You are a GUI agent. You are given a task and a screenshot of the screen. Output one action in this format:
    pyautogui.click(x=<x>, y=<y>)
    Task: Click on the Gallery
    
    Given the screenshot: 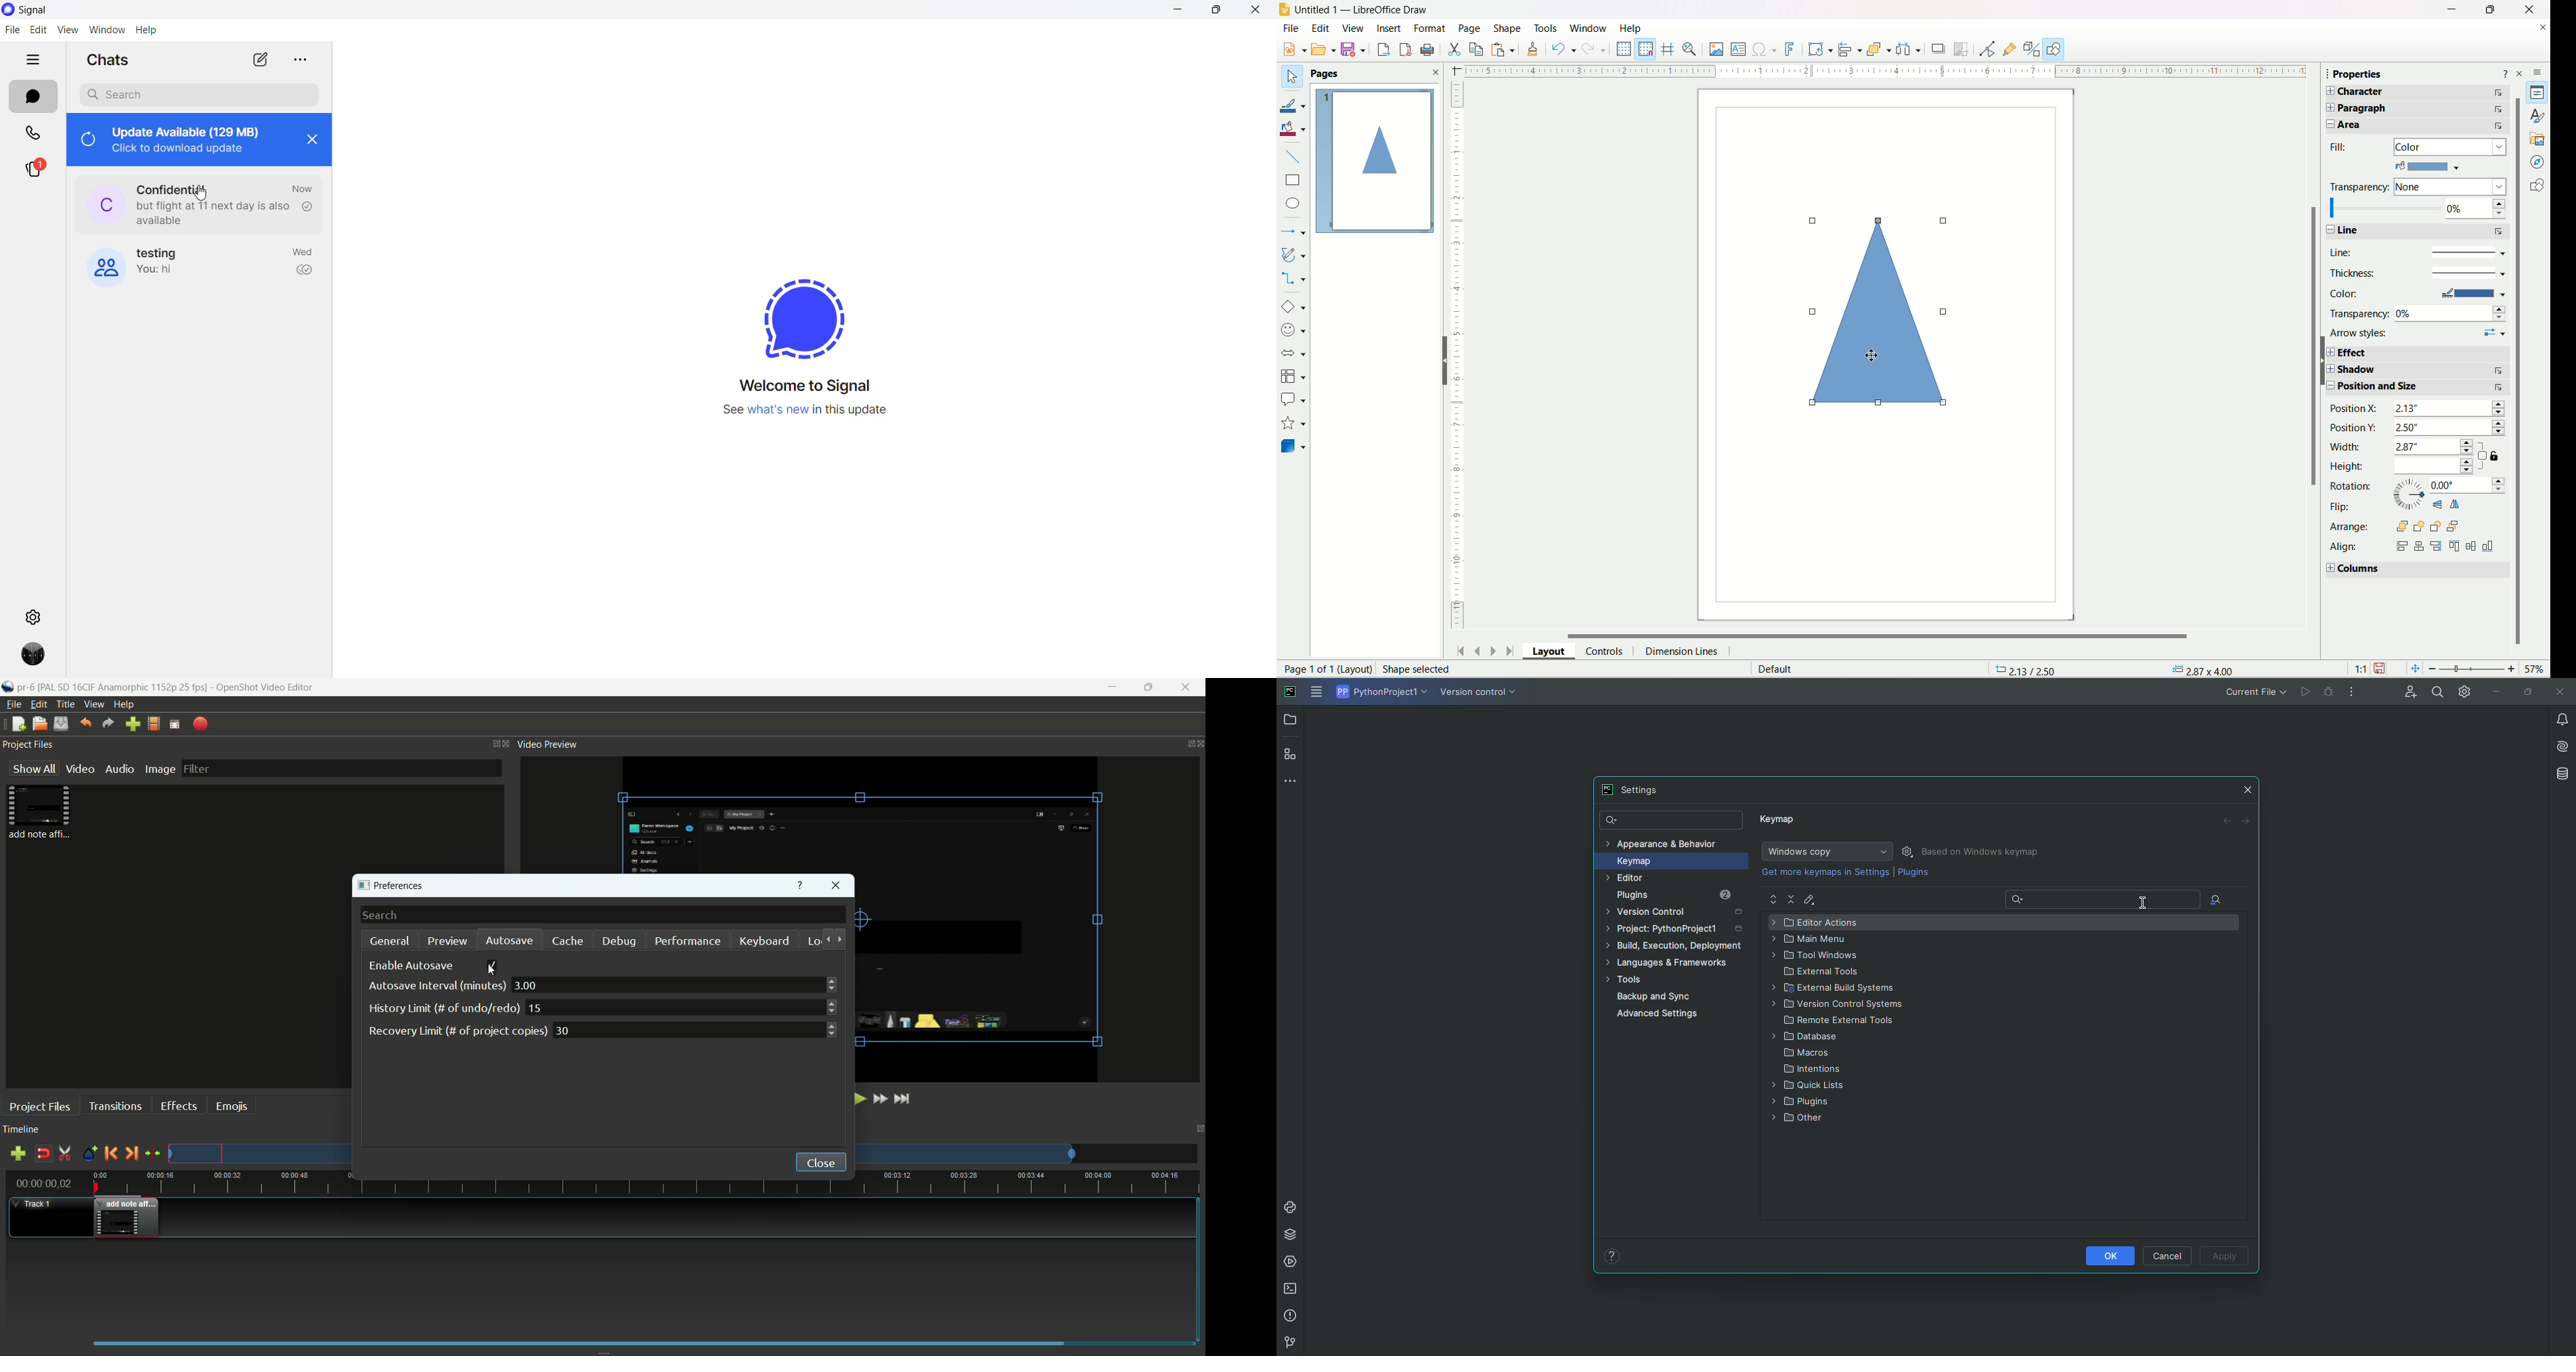 What is the action you would take?
    pyautogui.click(x=2538, y=137)
    